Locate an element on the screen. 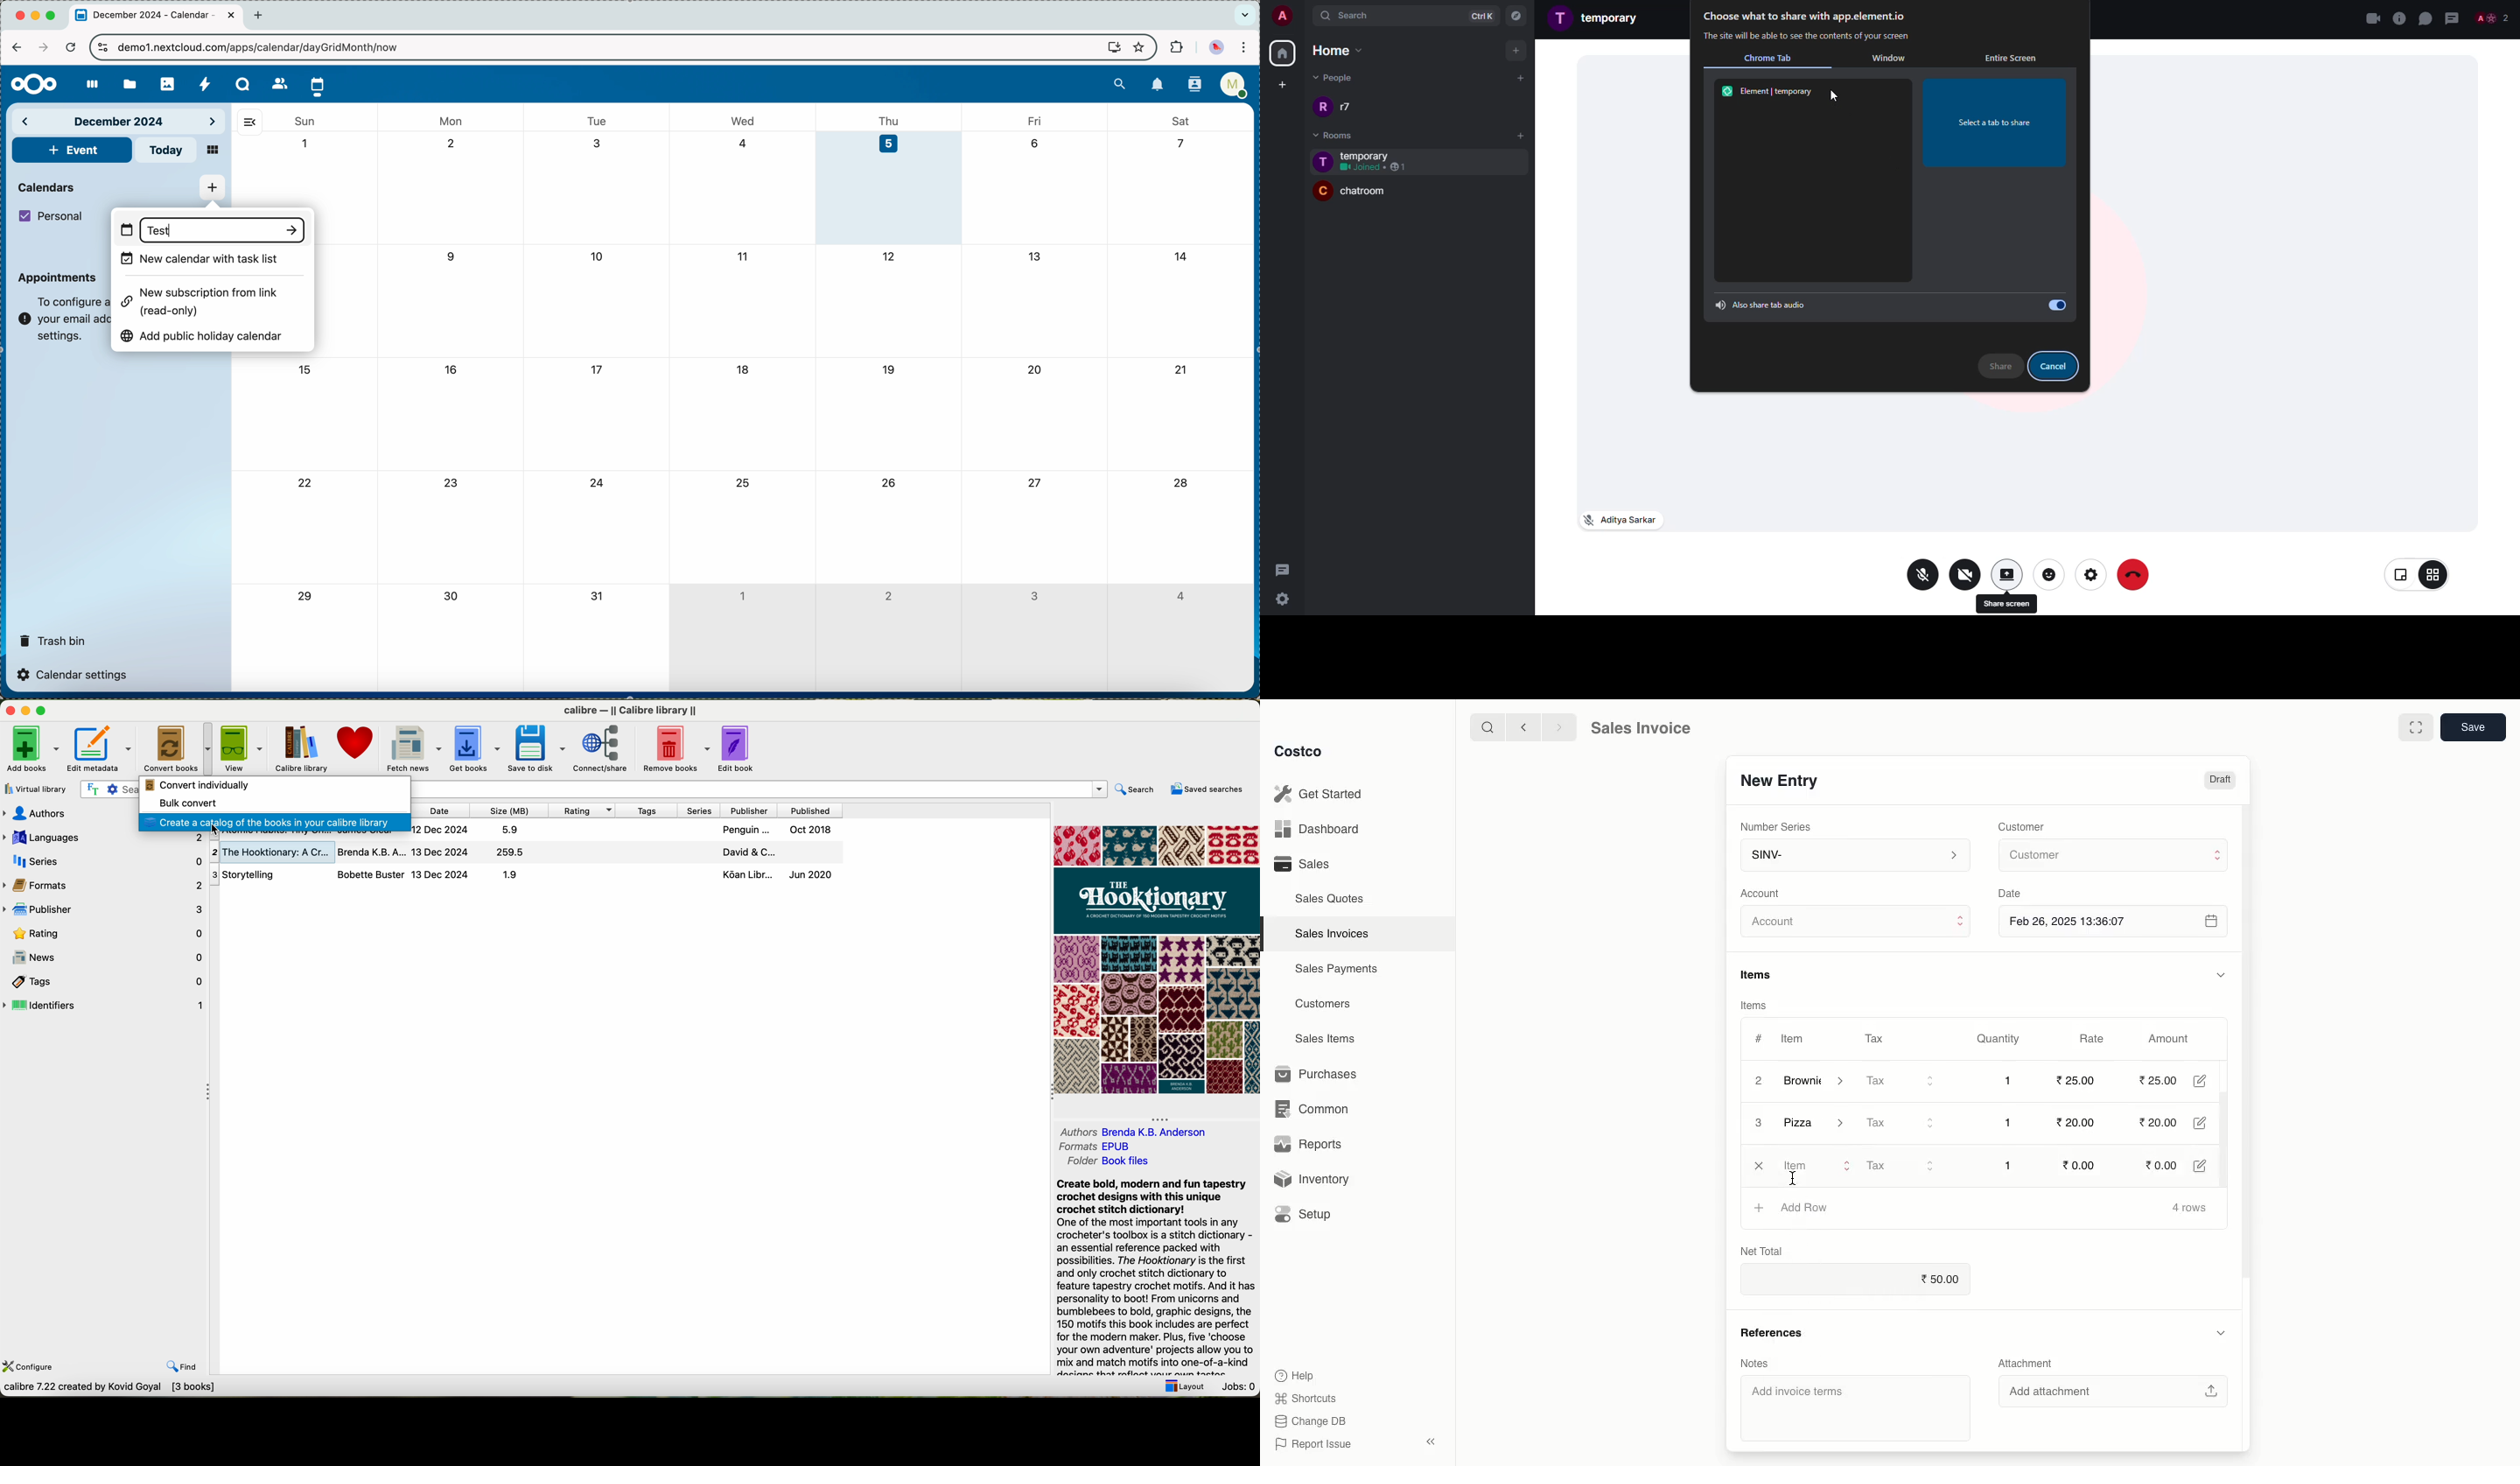 Image resolution: width=2520 pixels, height=1484 pixels. 2 is located at coordinates (1757, 1080).